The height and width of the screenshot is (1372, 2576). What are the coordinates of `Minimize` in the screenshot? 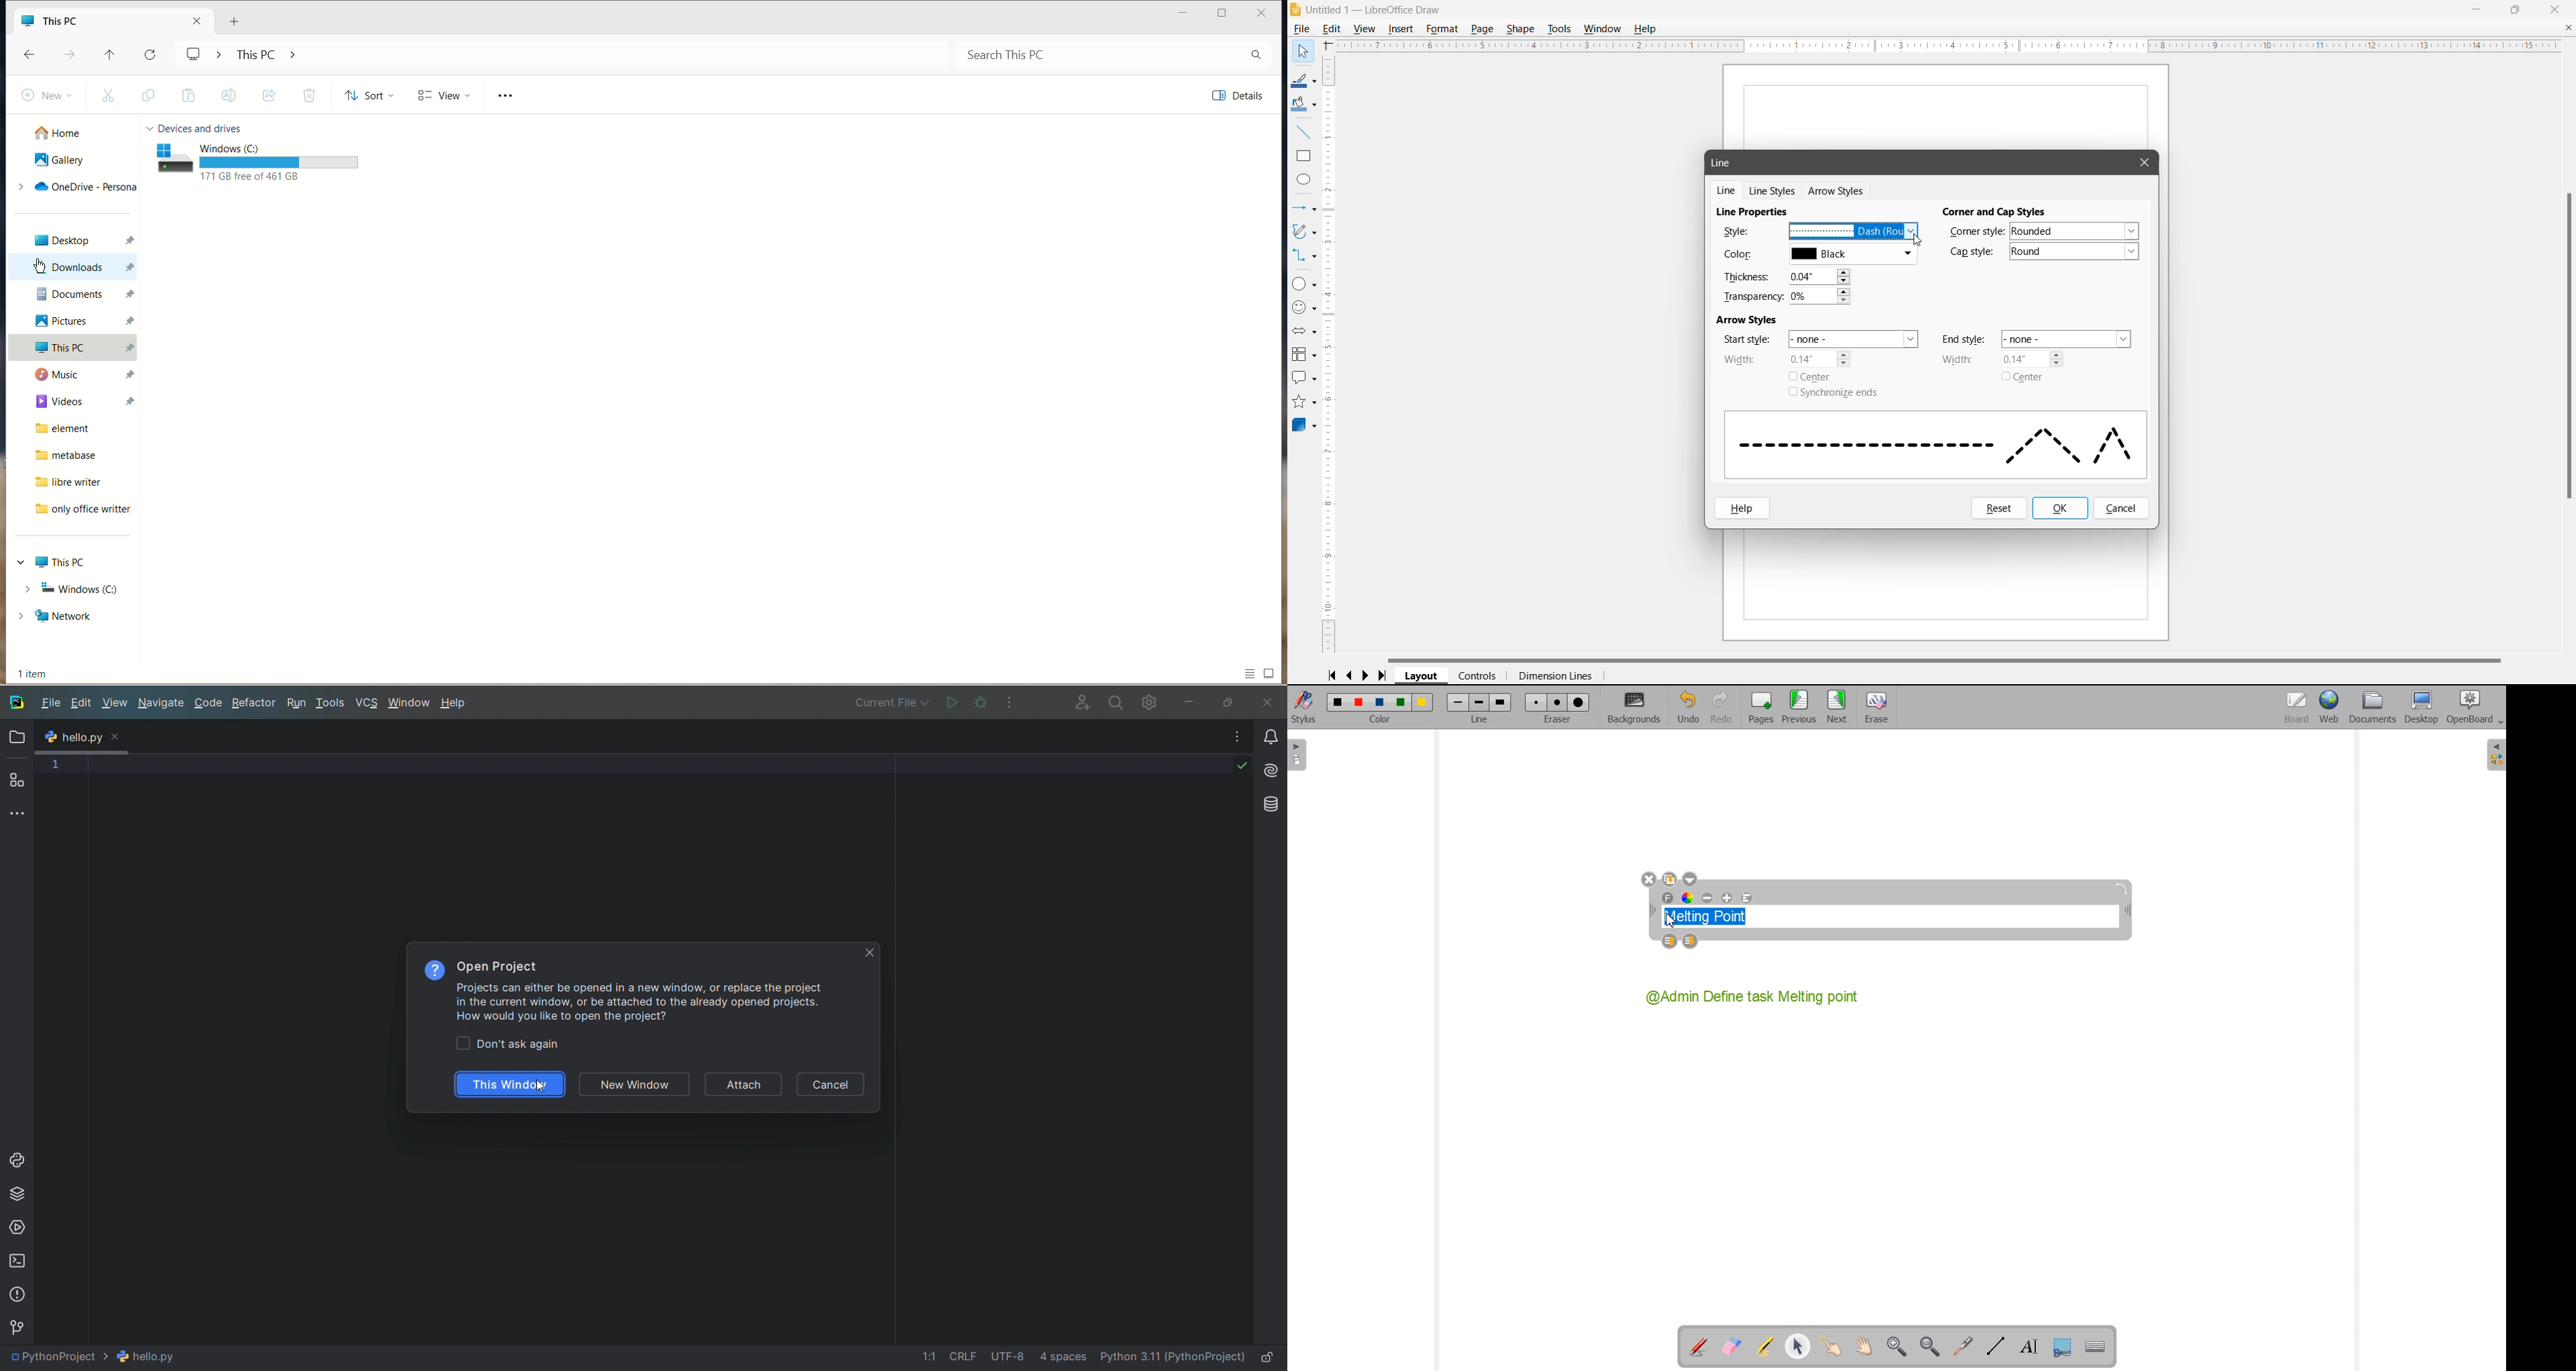 It's located at (2477, 9).